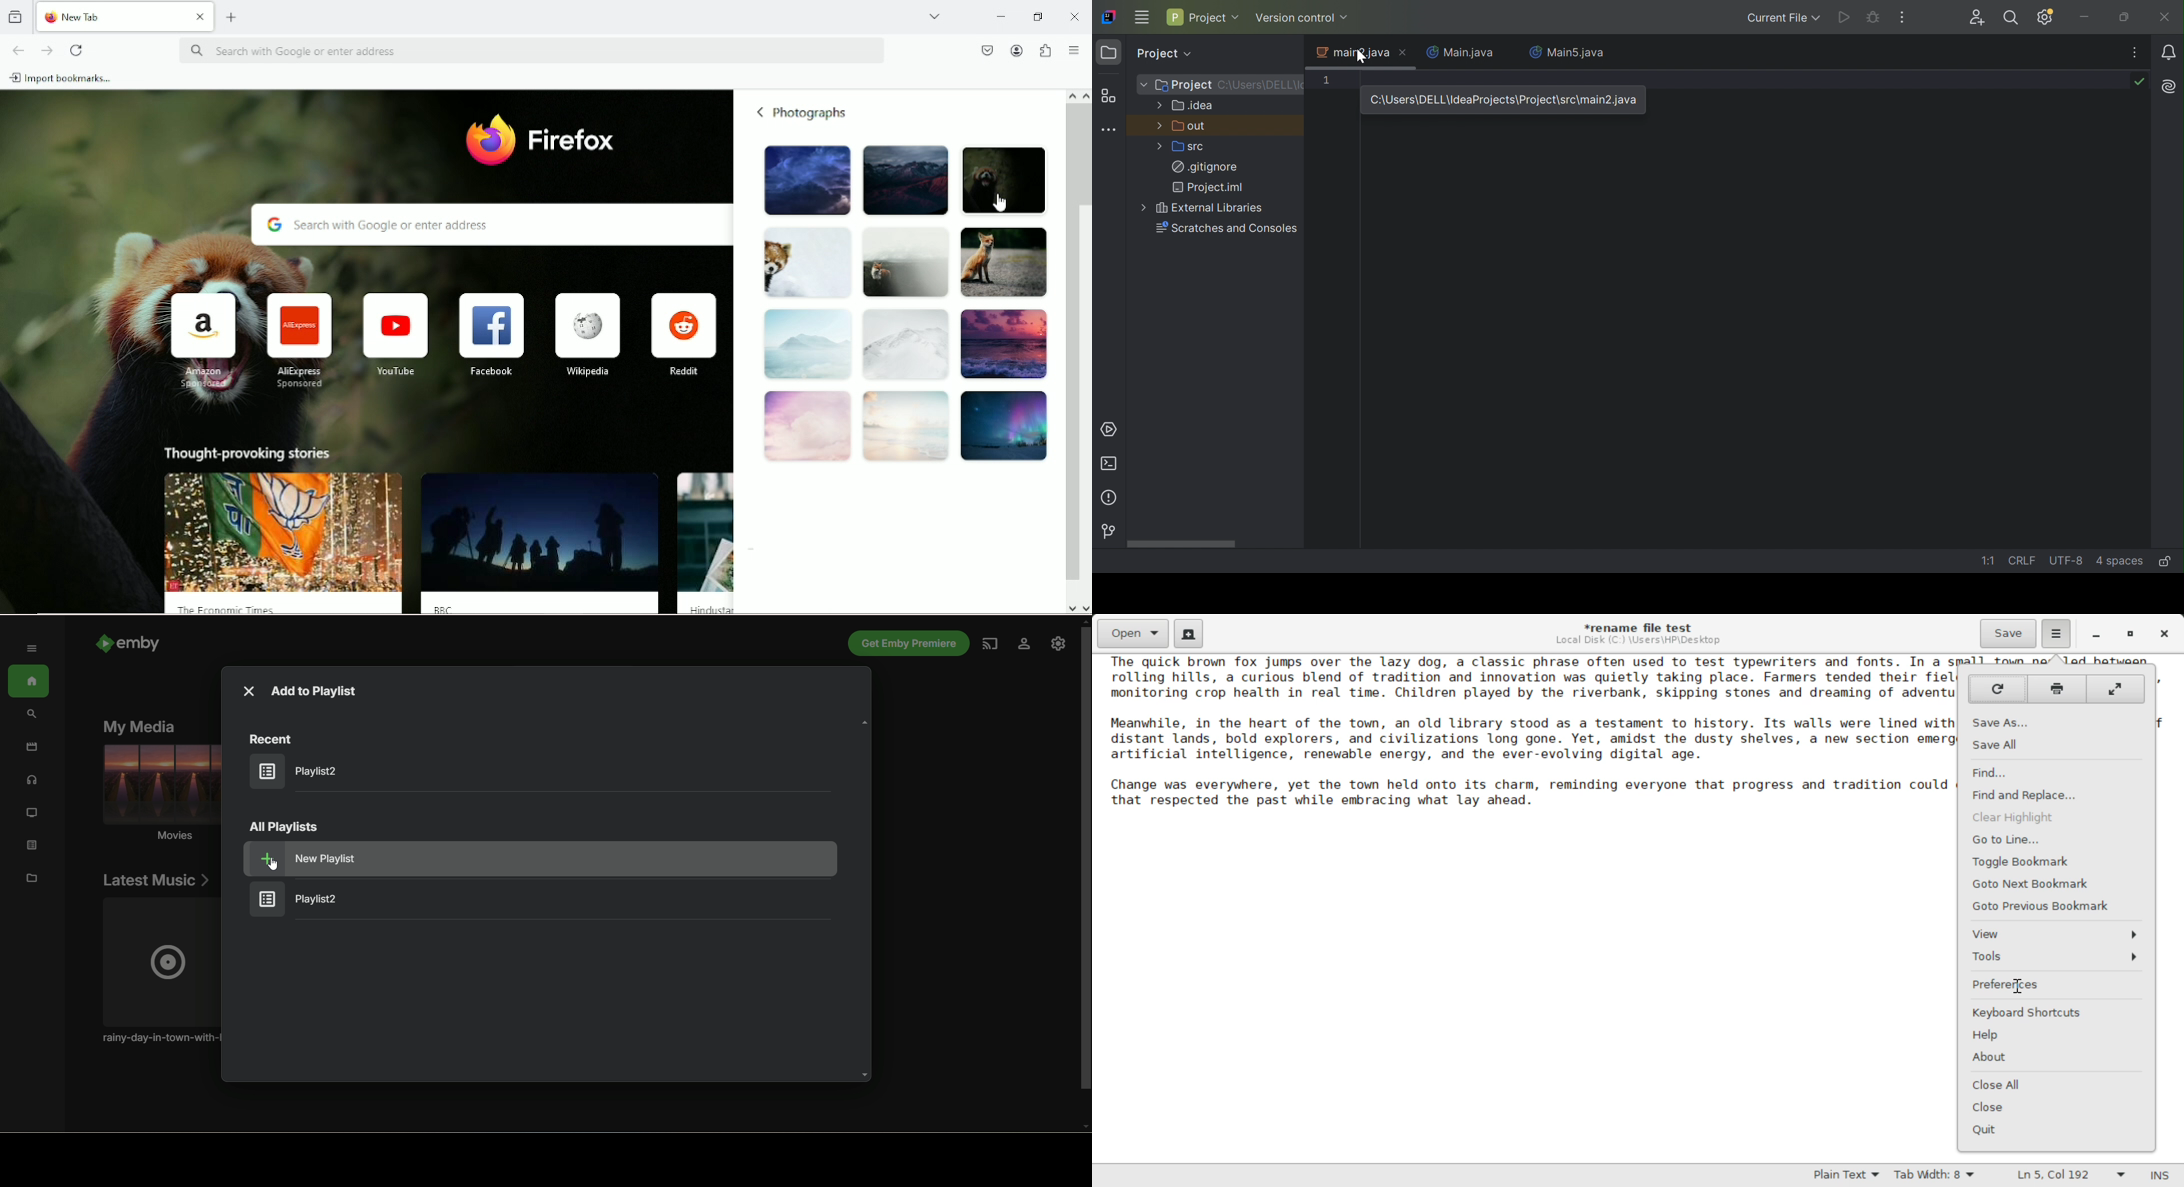 The height and width of the screenshot is (1204, 2184). Describe the element at coordinates (110, 16) in the screenshot. I see `New tab` at that location.